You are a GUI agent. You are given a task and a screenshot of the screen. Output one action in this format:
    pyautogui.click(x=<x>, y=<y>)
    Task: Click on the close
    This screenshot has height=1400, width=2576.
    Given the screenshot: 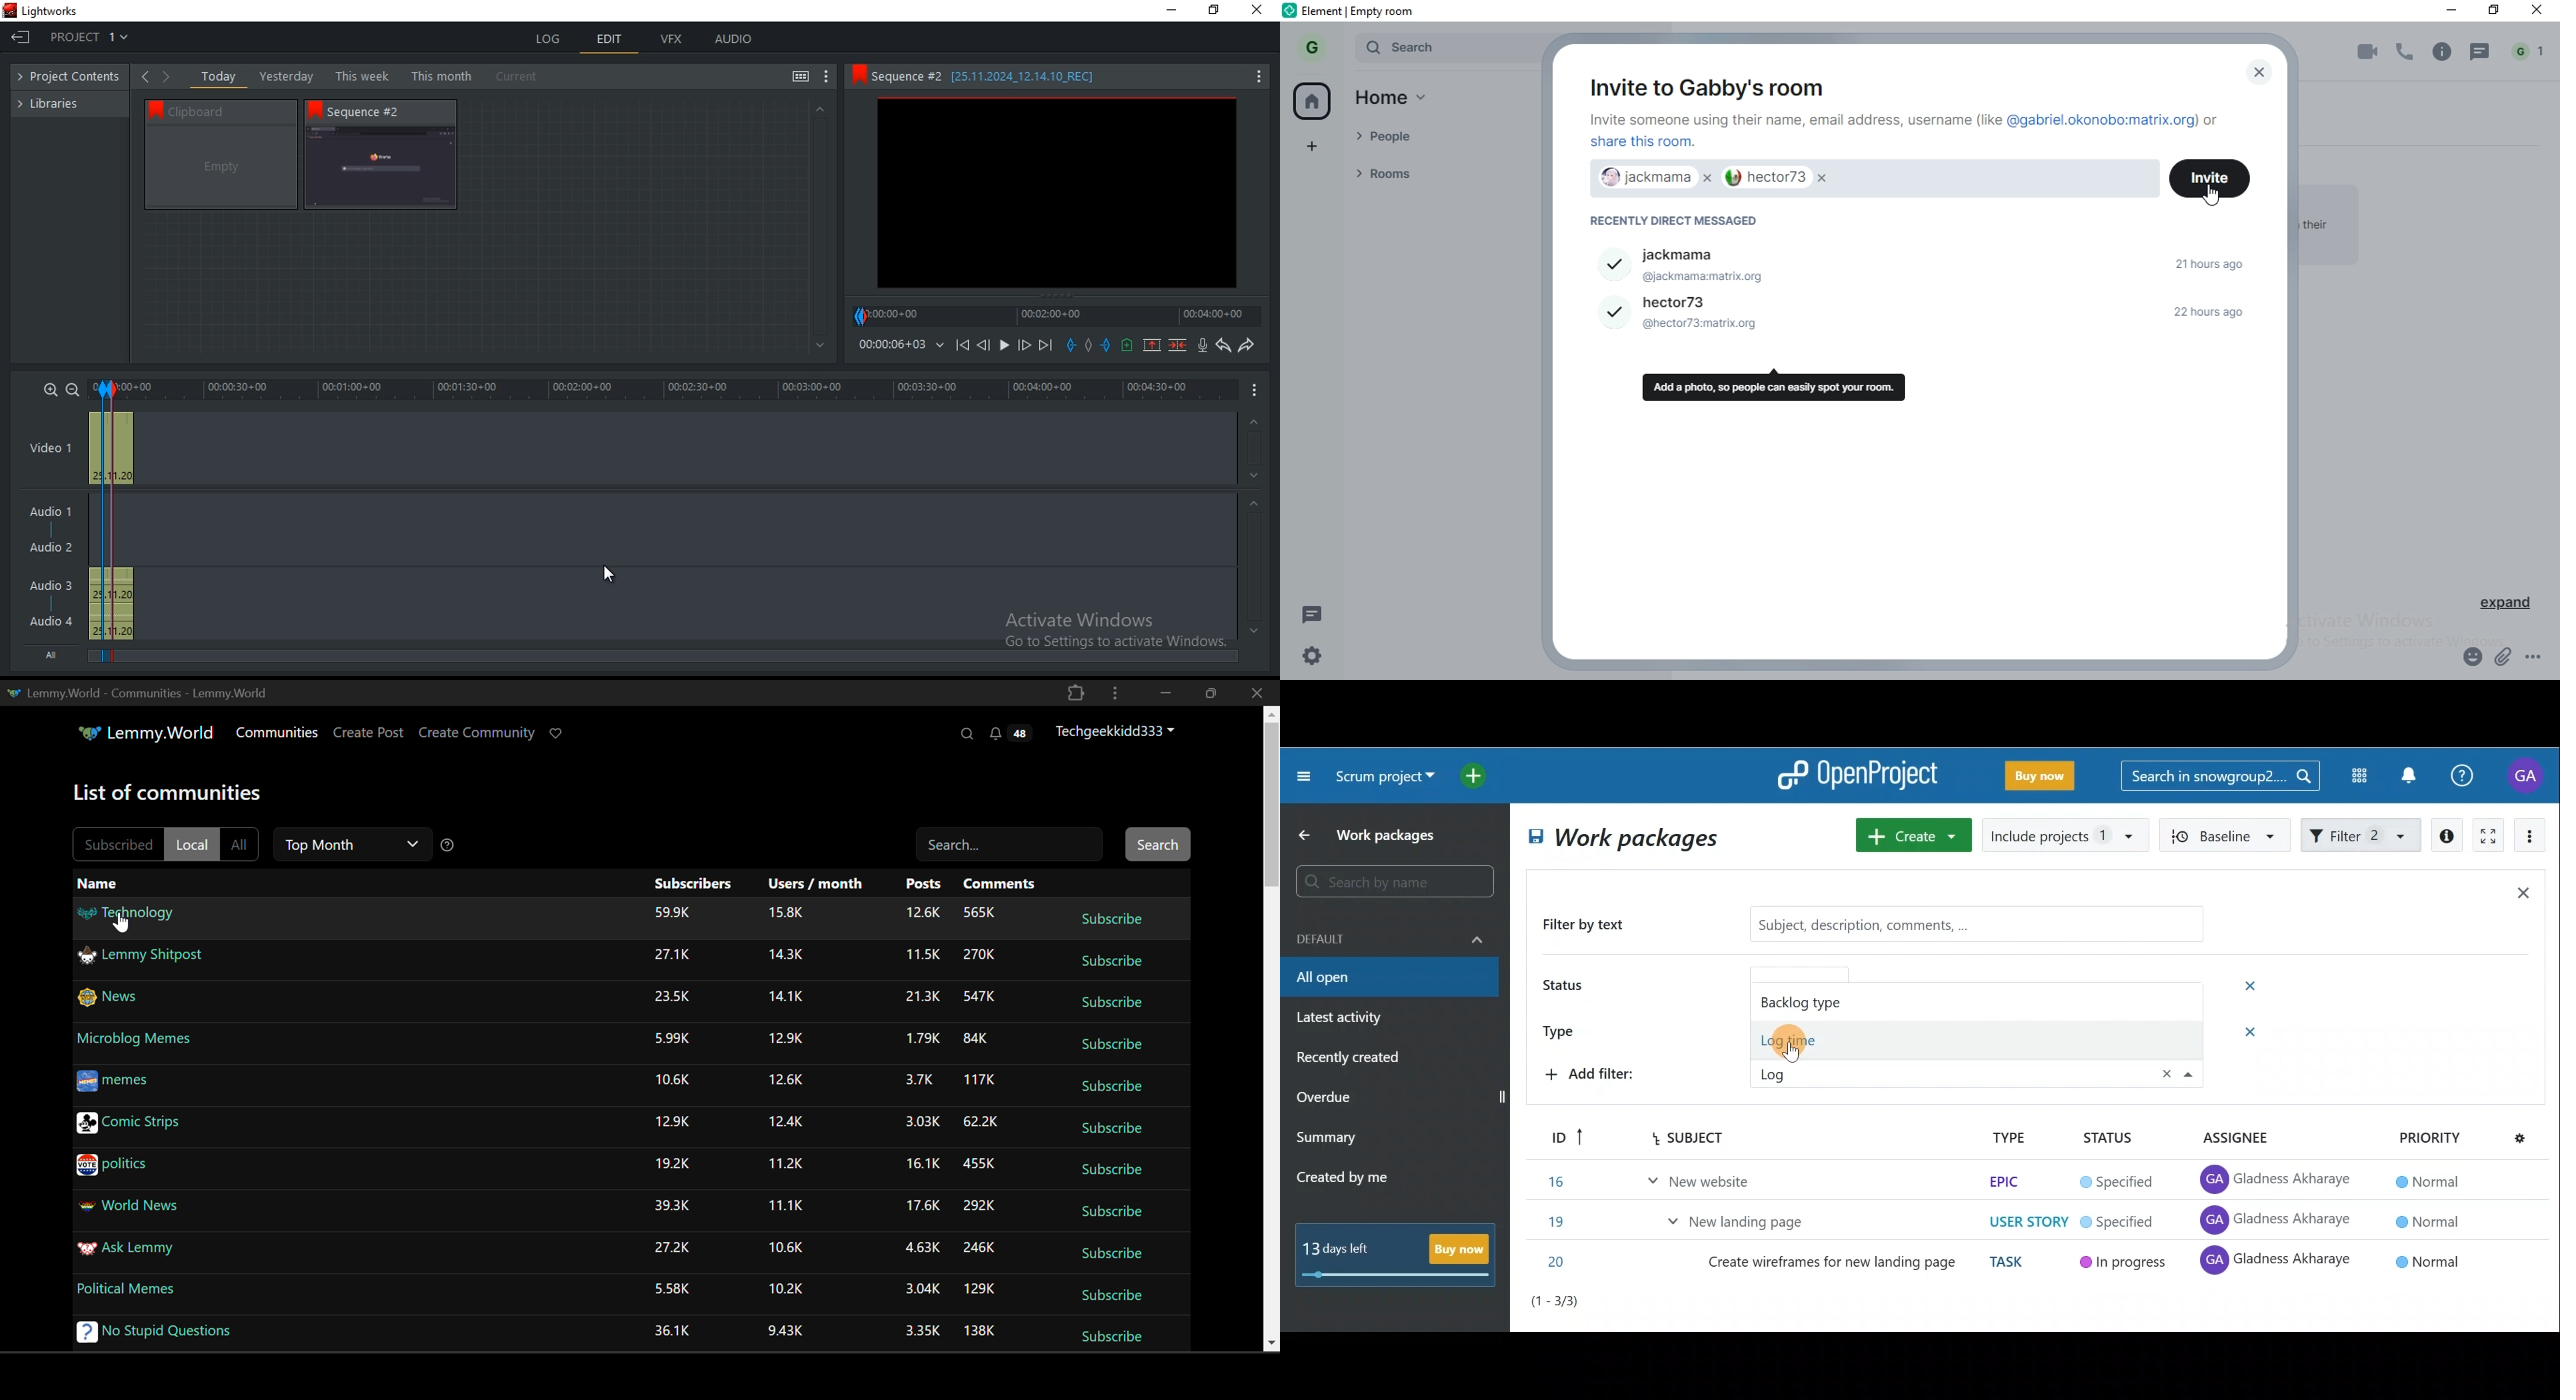 What is the action you would take?
    pyautogui.click(x=2255, y=73)
    